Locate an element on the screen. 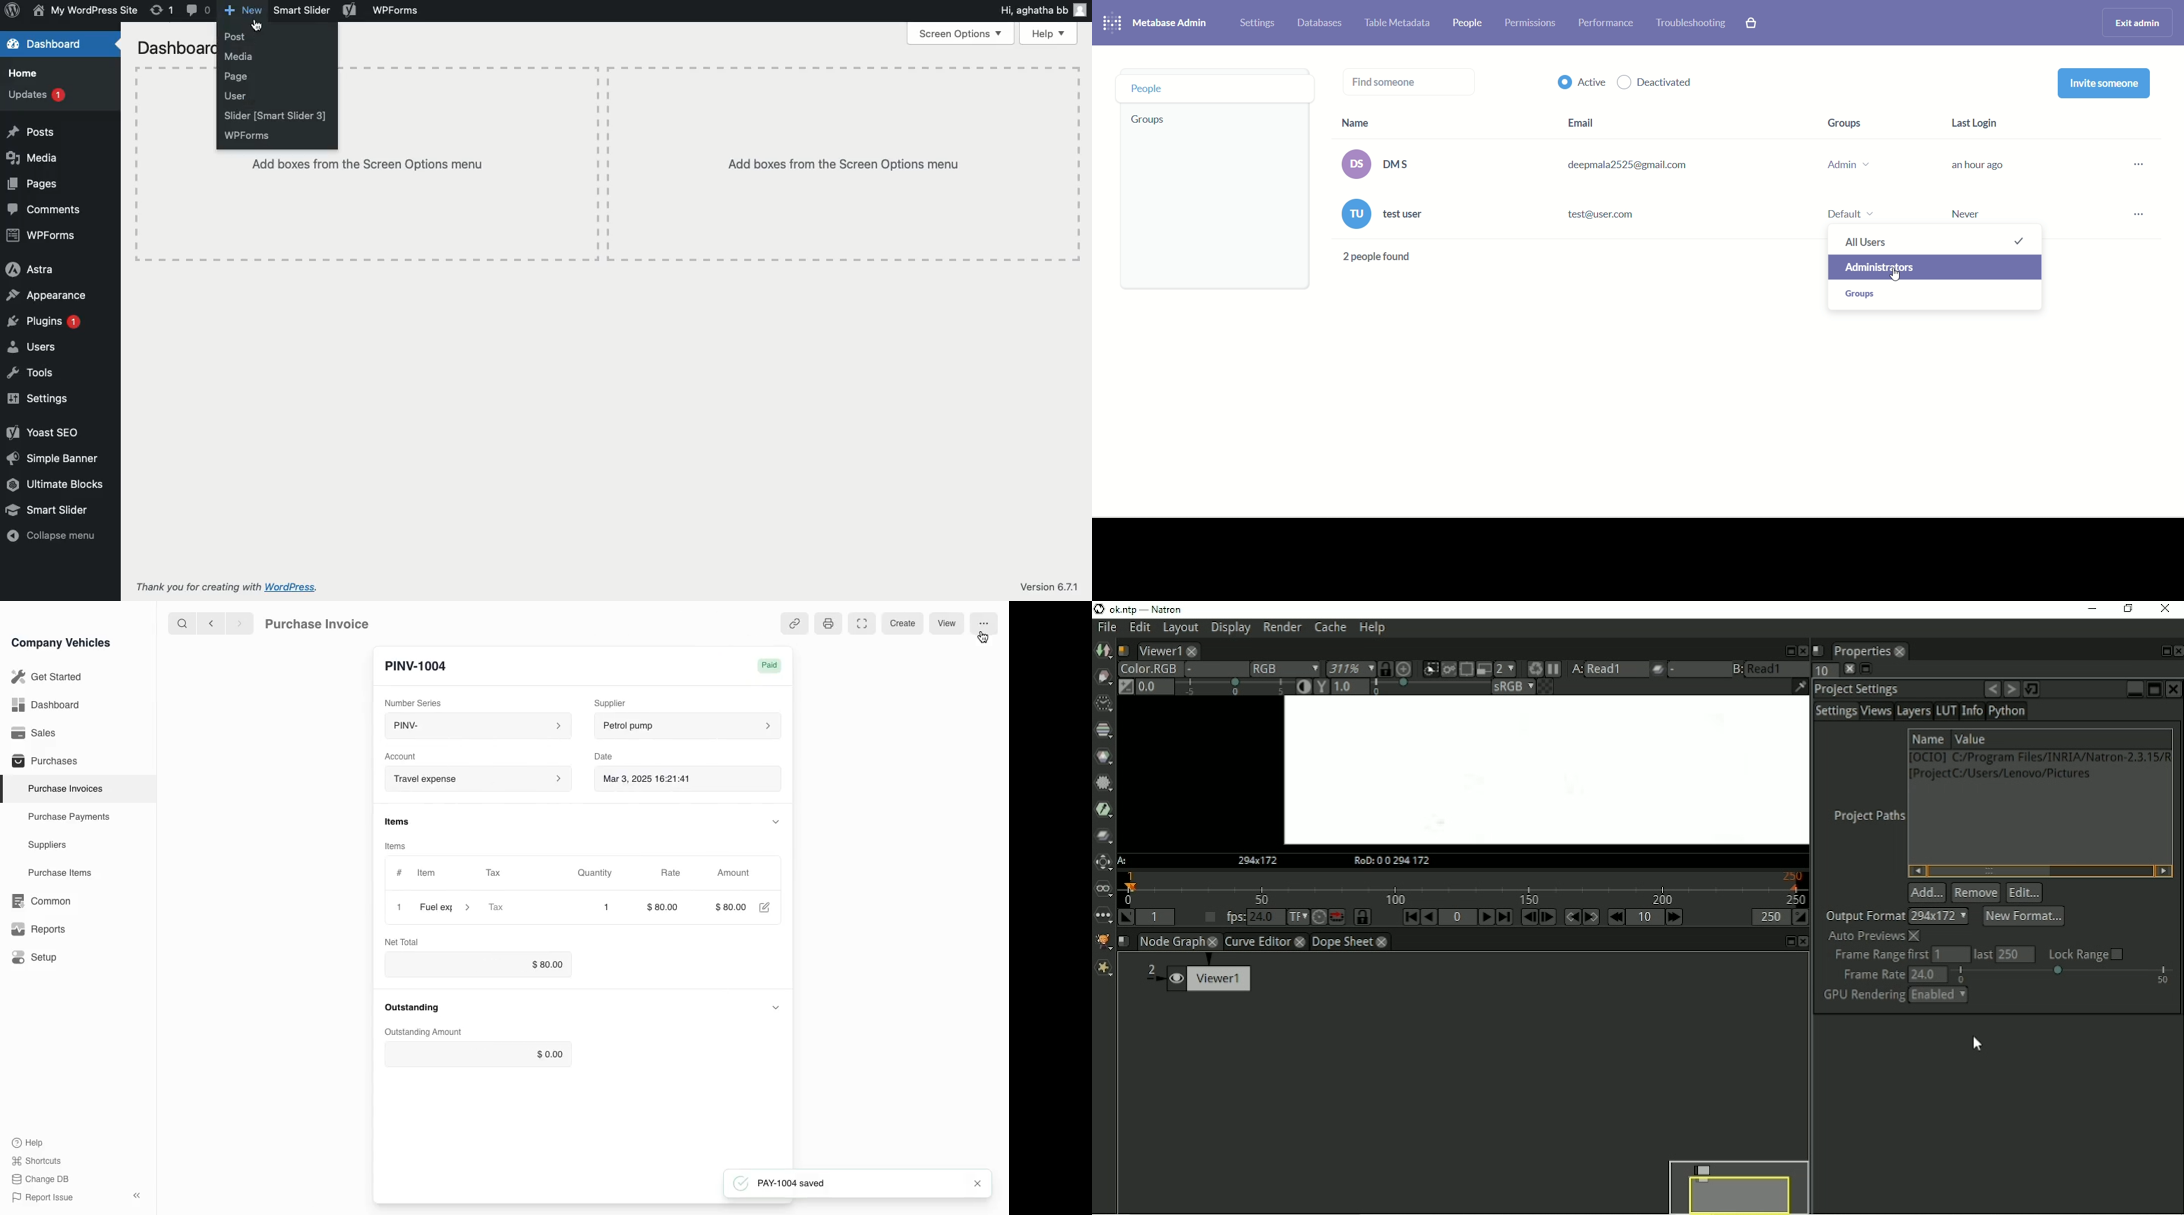 This screenshot has width=2184, height=1232. Quantity is located at coordinates (603, 871).